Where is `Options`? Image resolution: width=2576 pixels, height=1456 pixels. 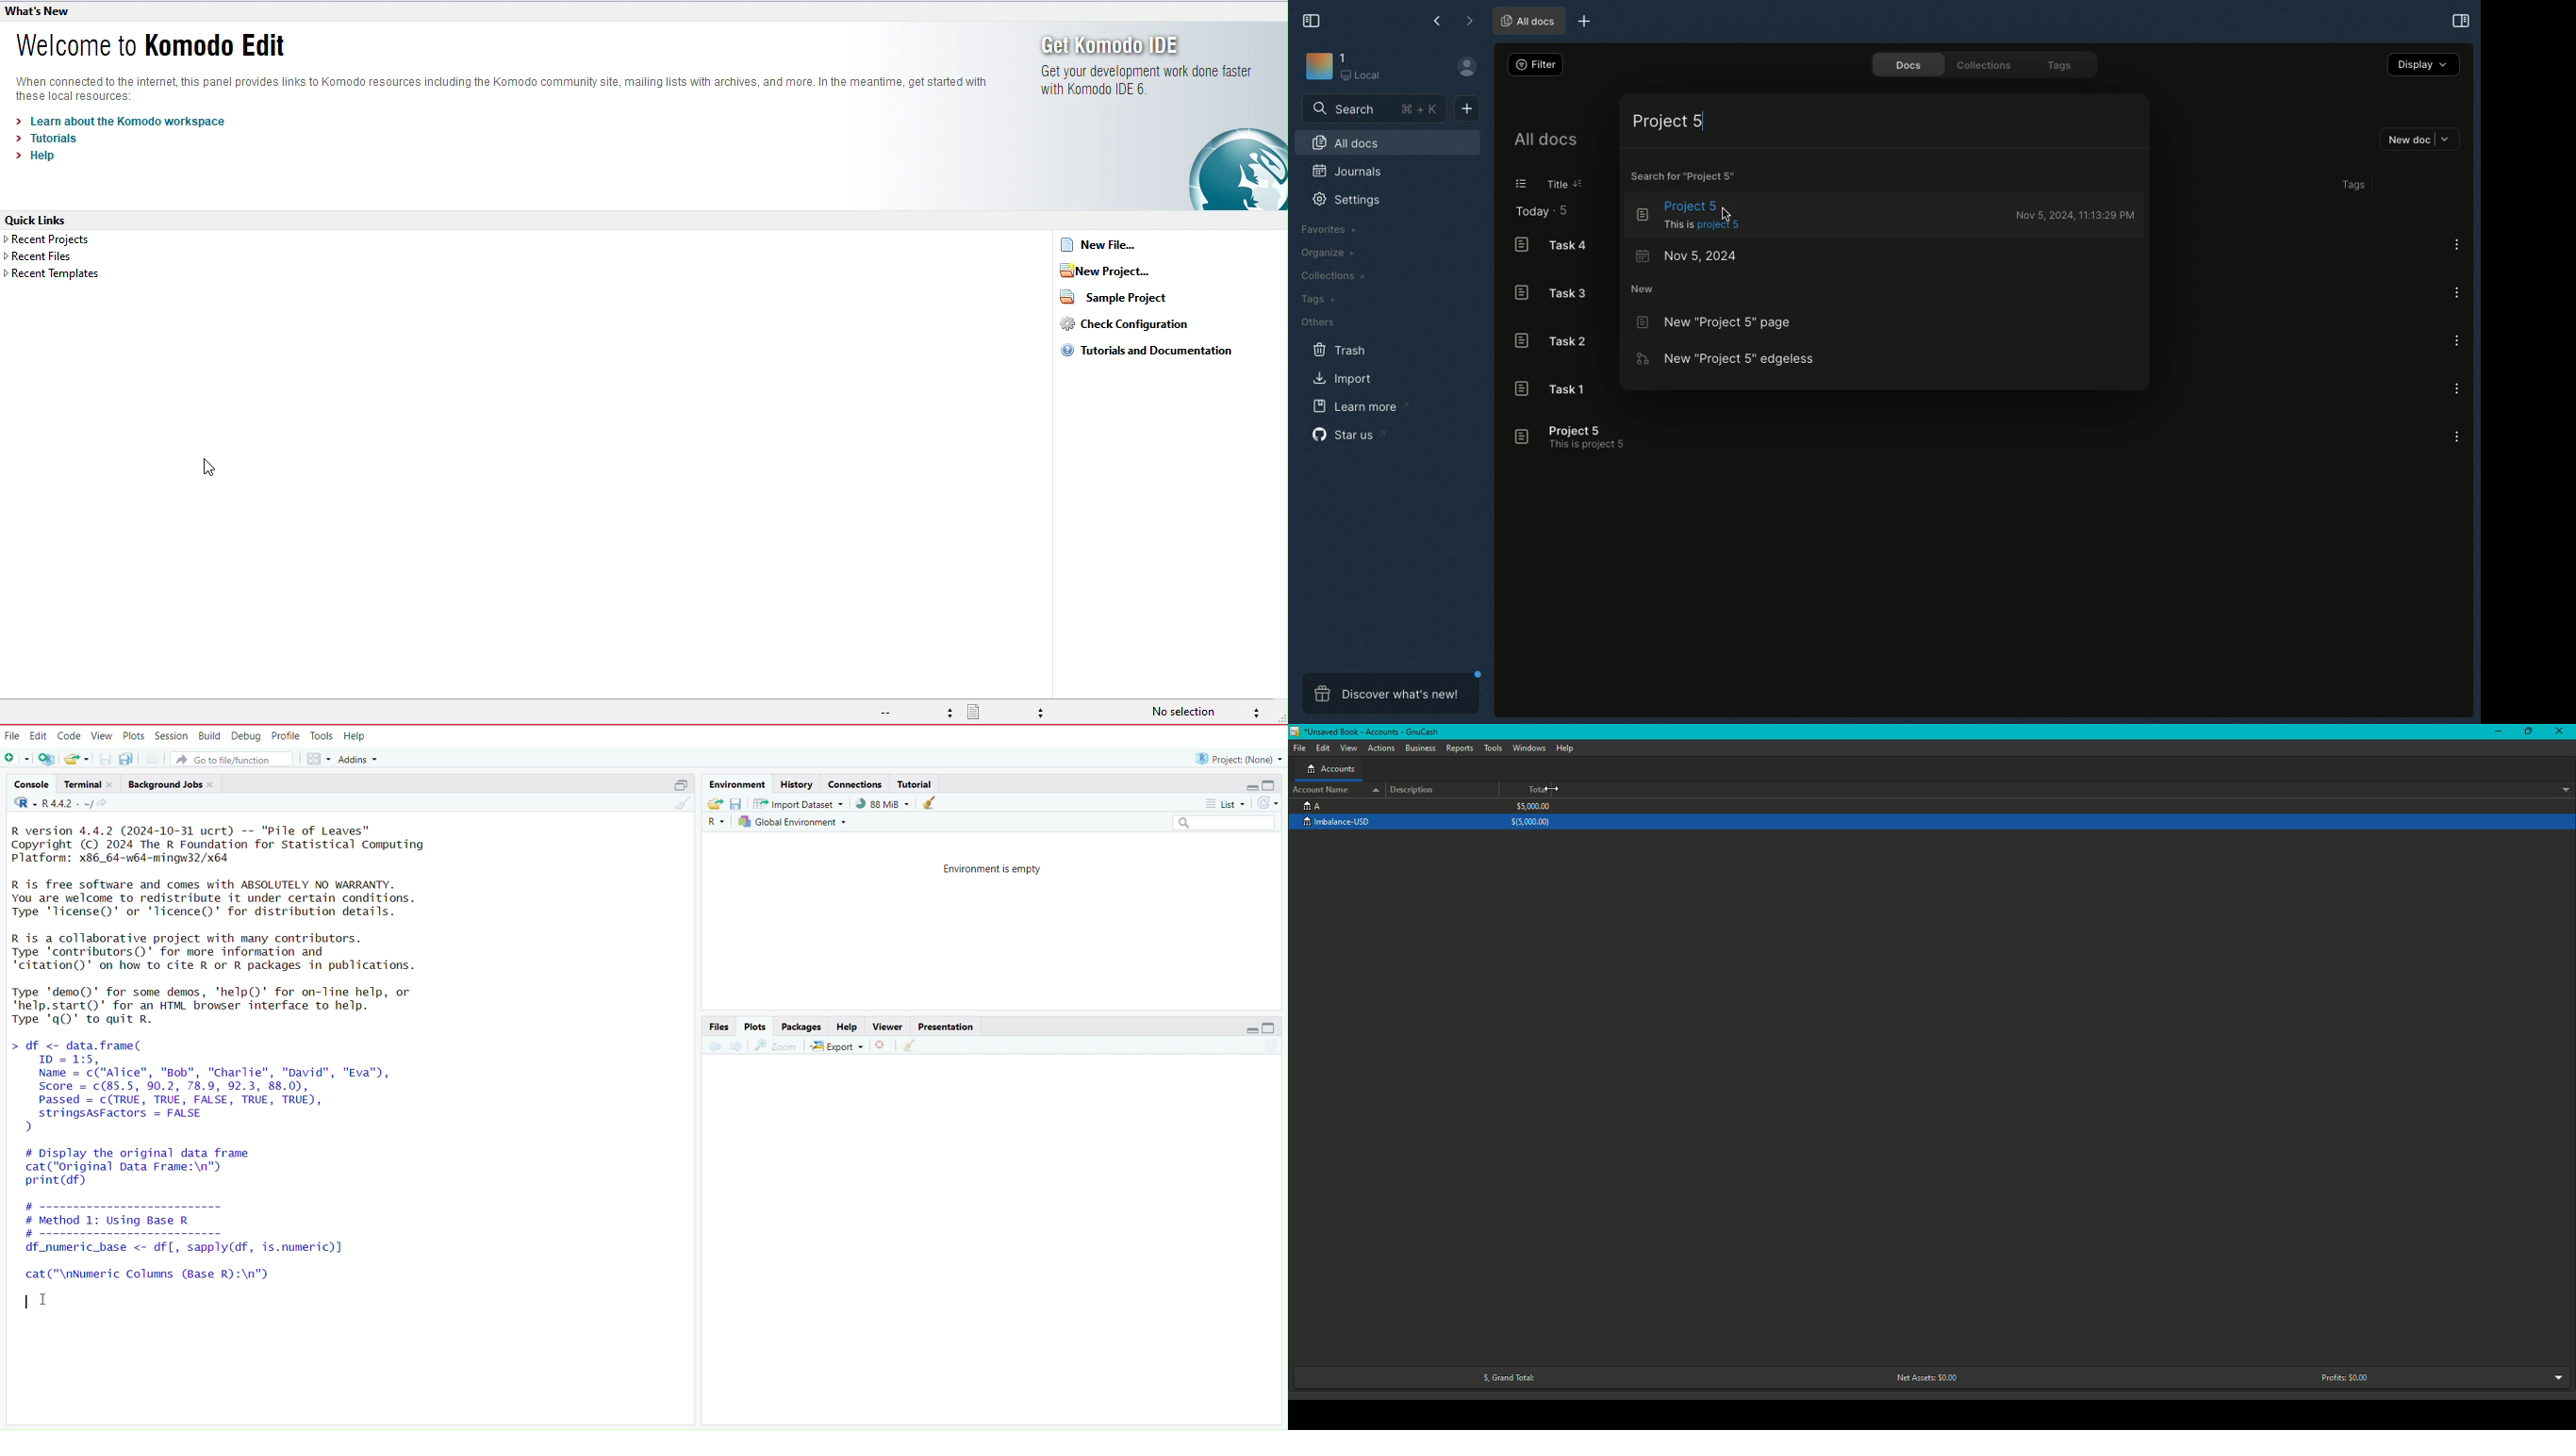 Options is located at coordinates (2457, 291).